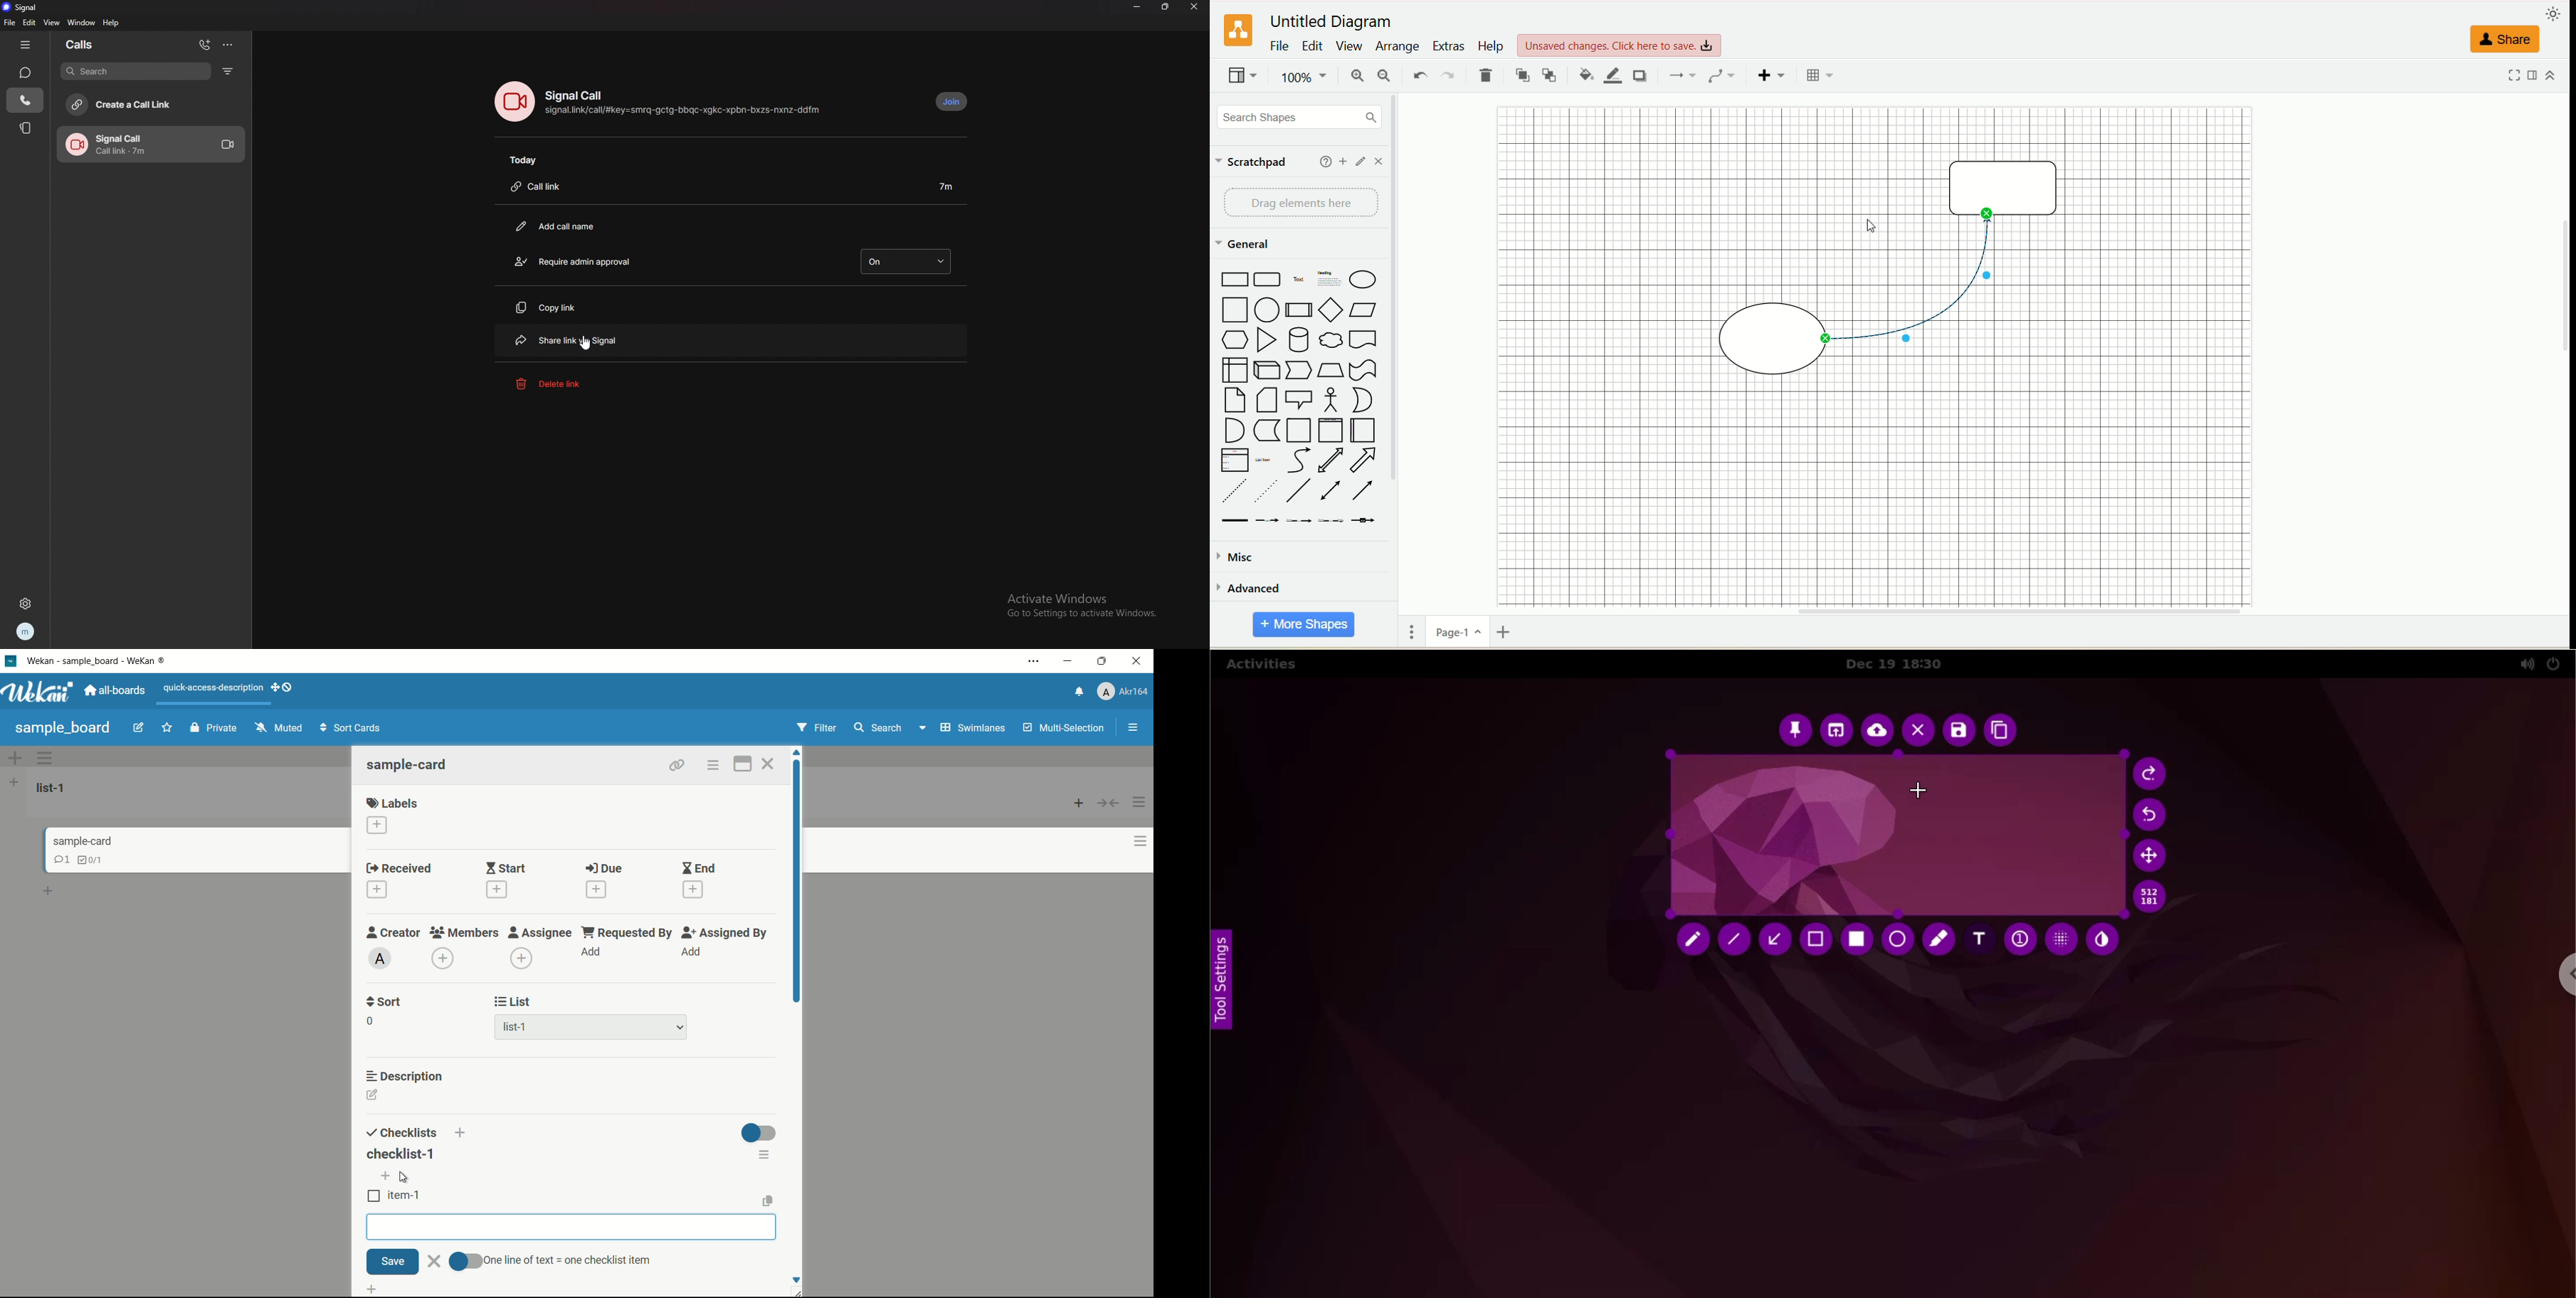  I want to click on help, so click(1324, 162).